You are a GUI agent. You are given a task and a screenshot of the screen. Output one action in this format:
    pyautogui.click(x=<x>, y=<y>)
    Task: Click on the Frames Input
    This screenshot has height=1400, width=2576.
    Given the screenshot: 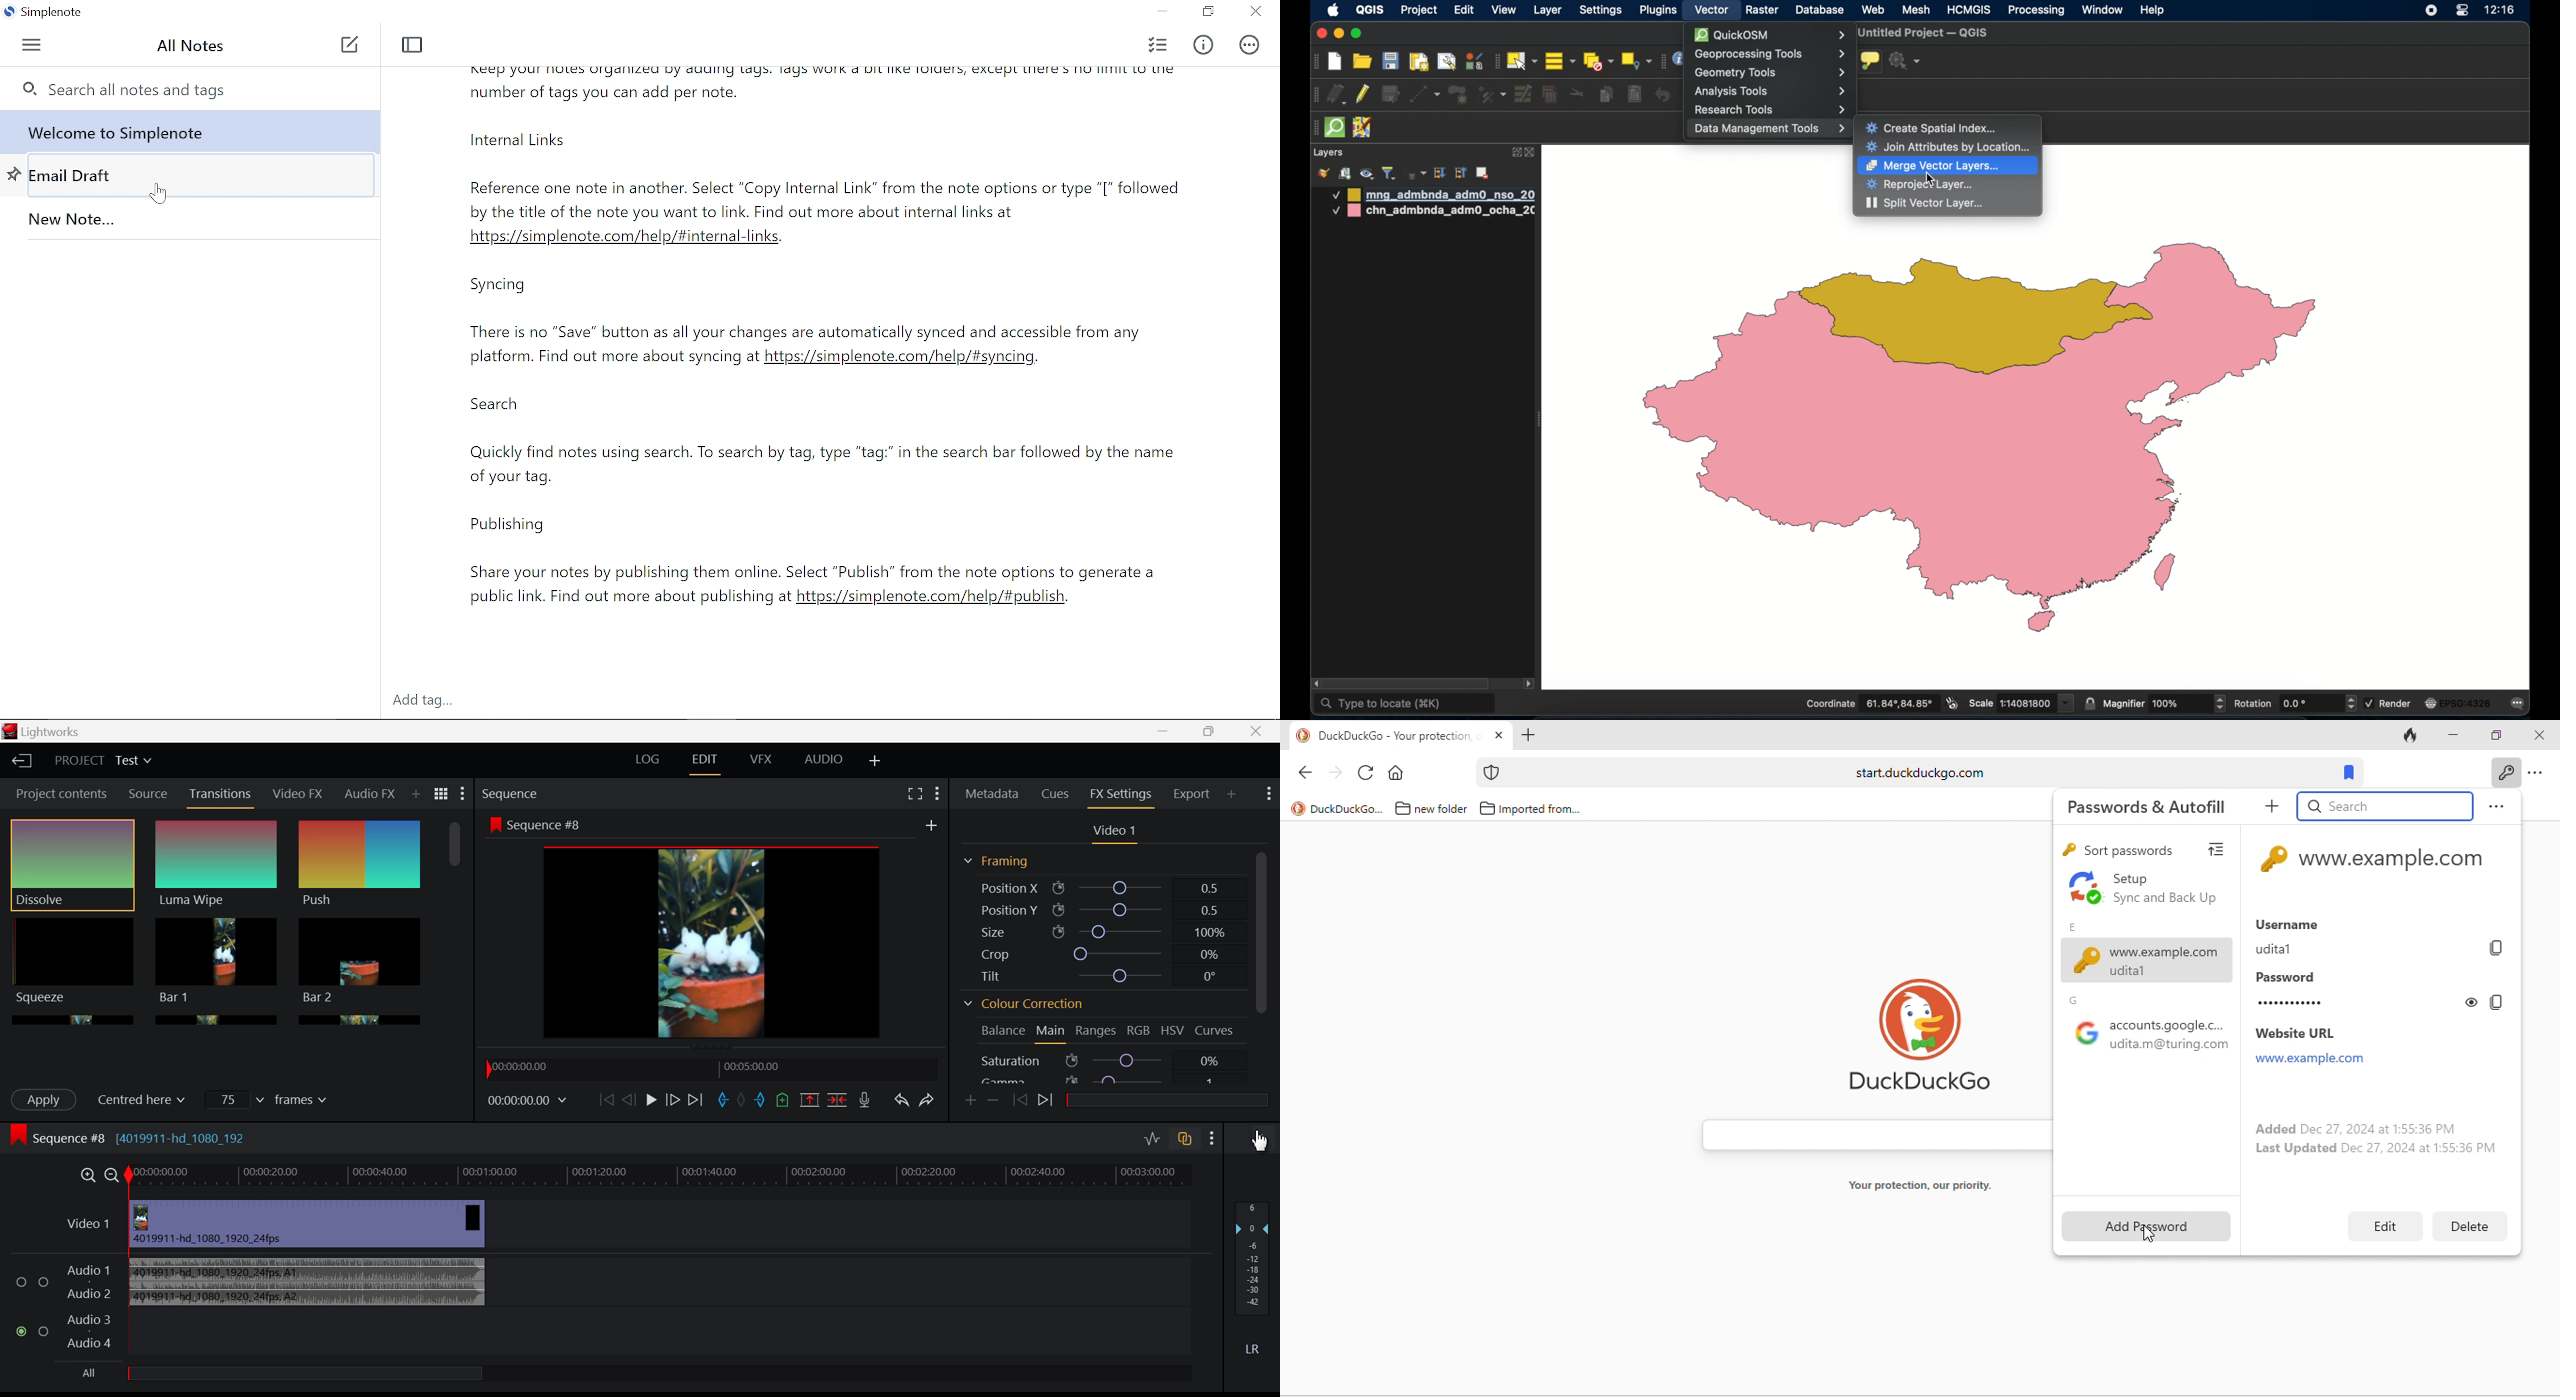 What is the action you would take?
    pyautogui.click(x=269, y=1099)
    